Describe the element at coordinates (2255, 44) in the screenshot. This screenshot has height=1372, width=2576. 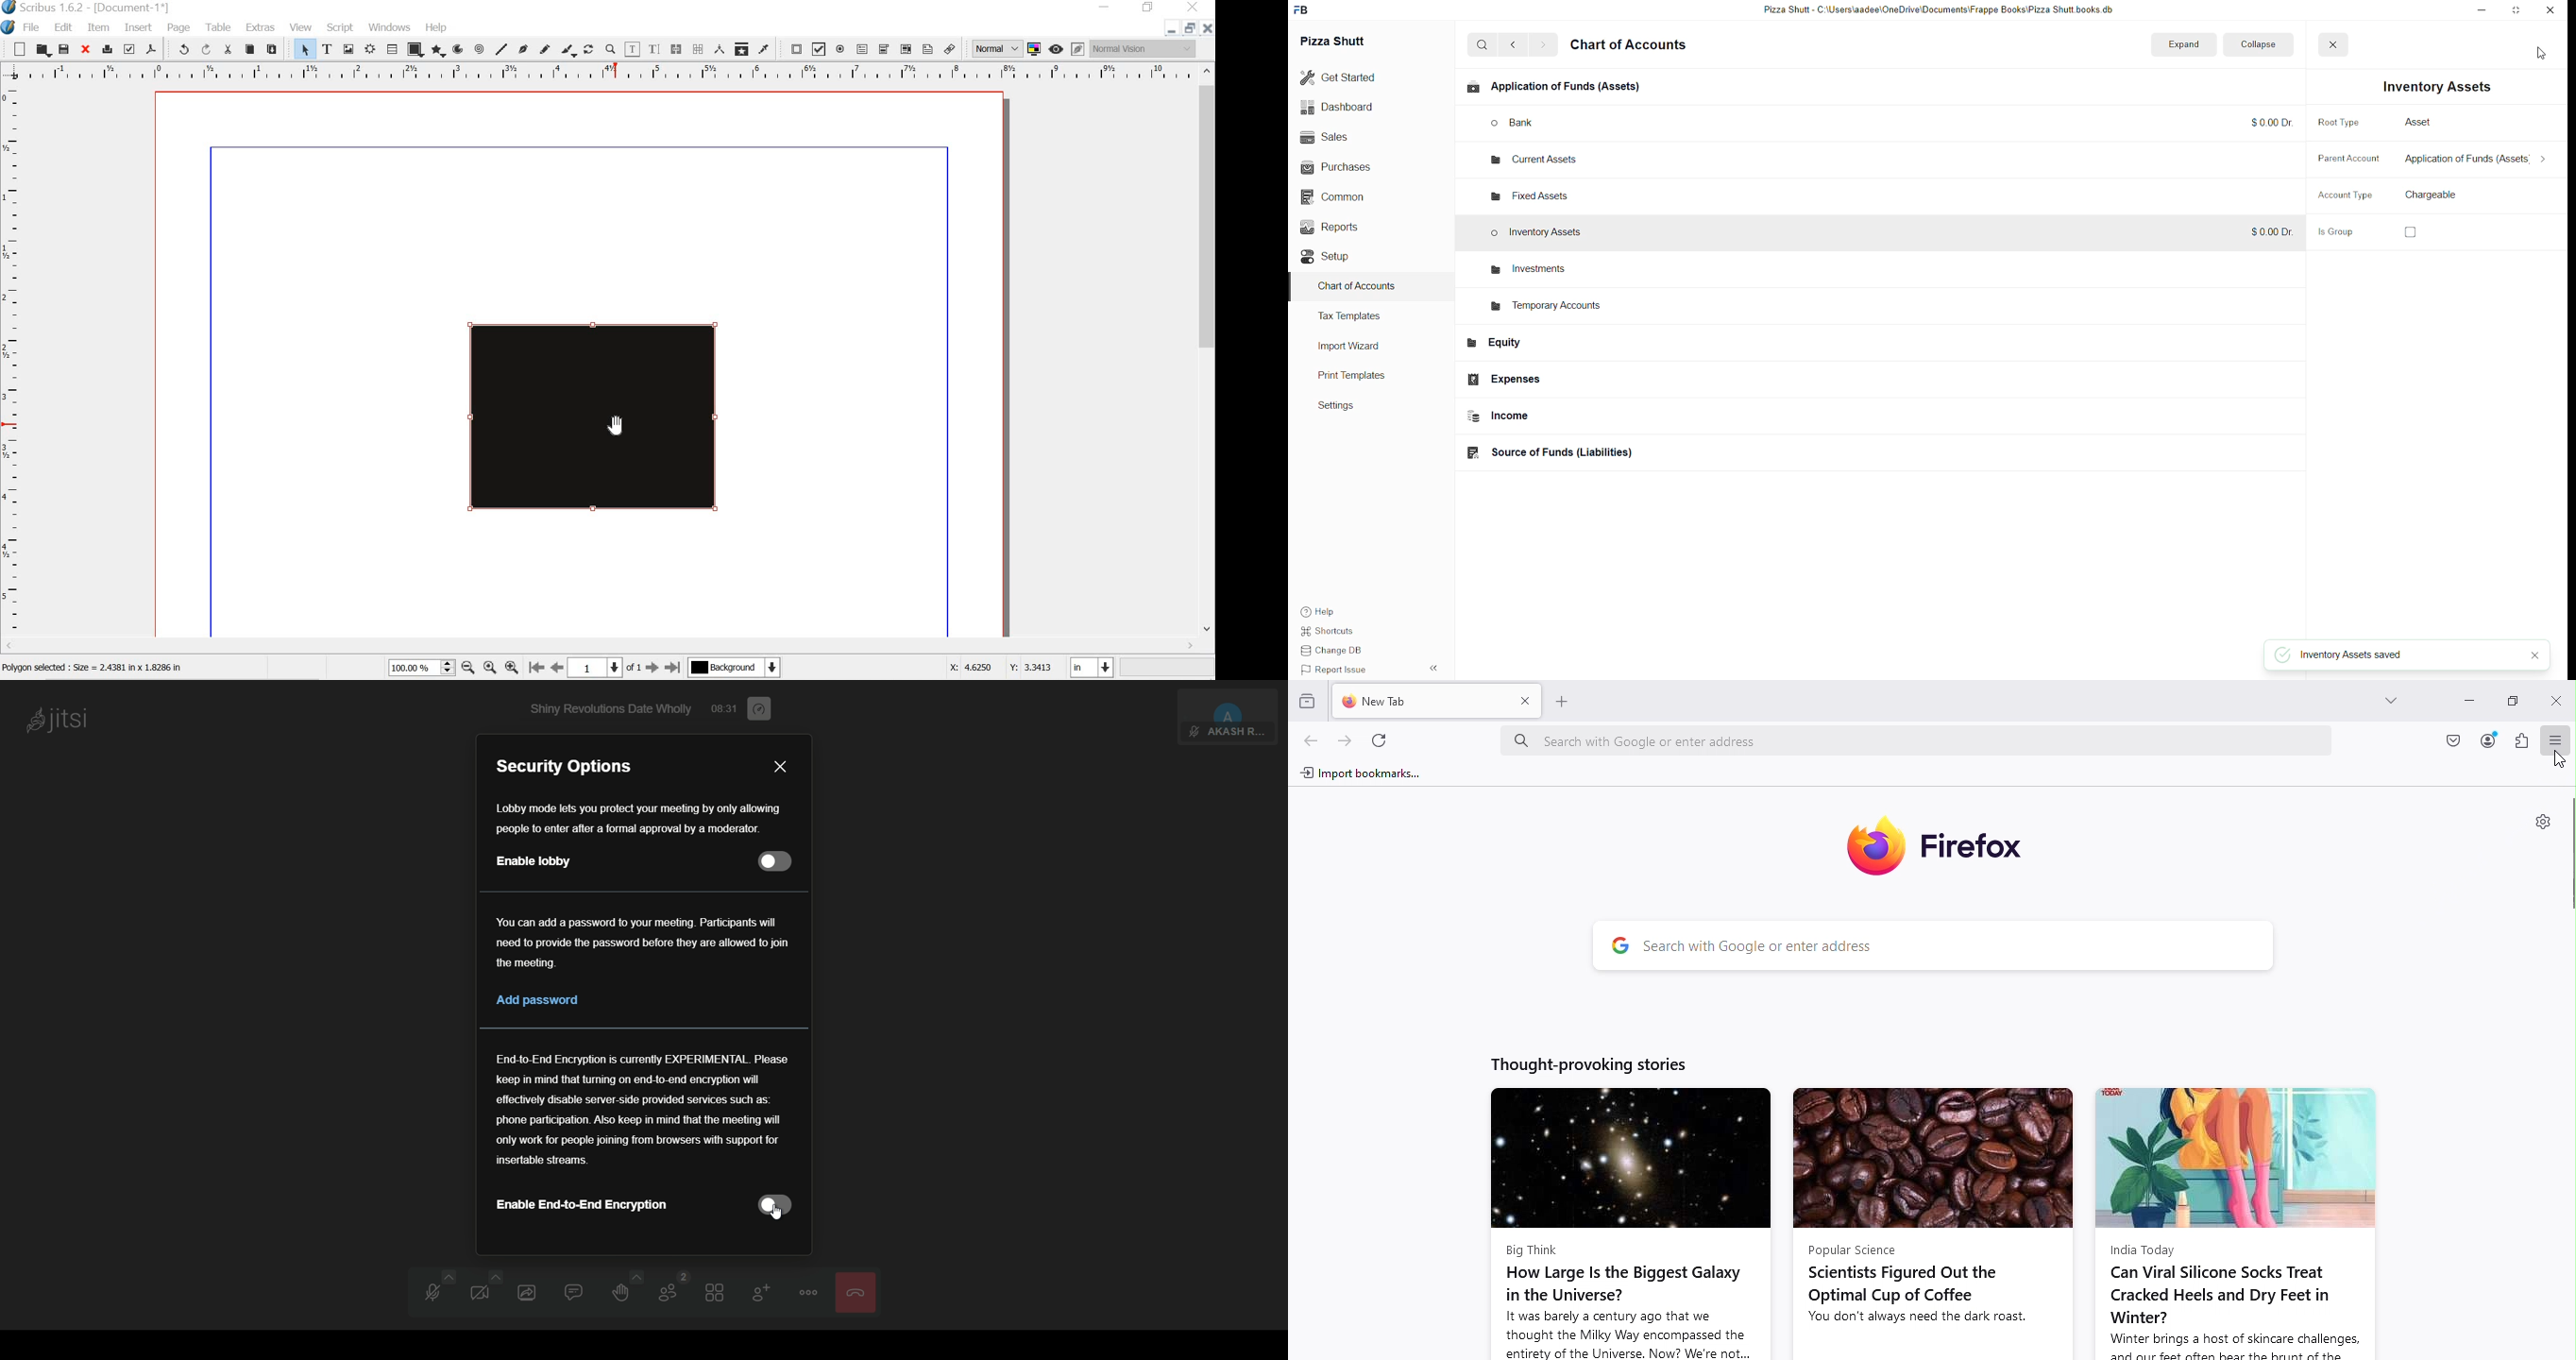
I see `collapse ` at that location.